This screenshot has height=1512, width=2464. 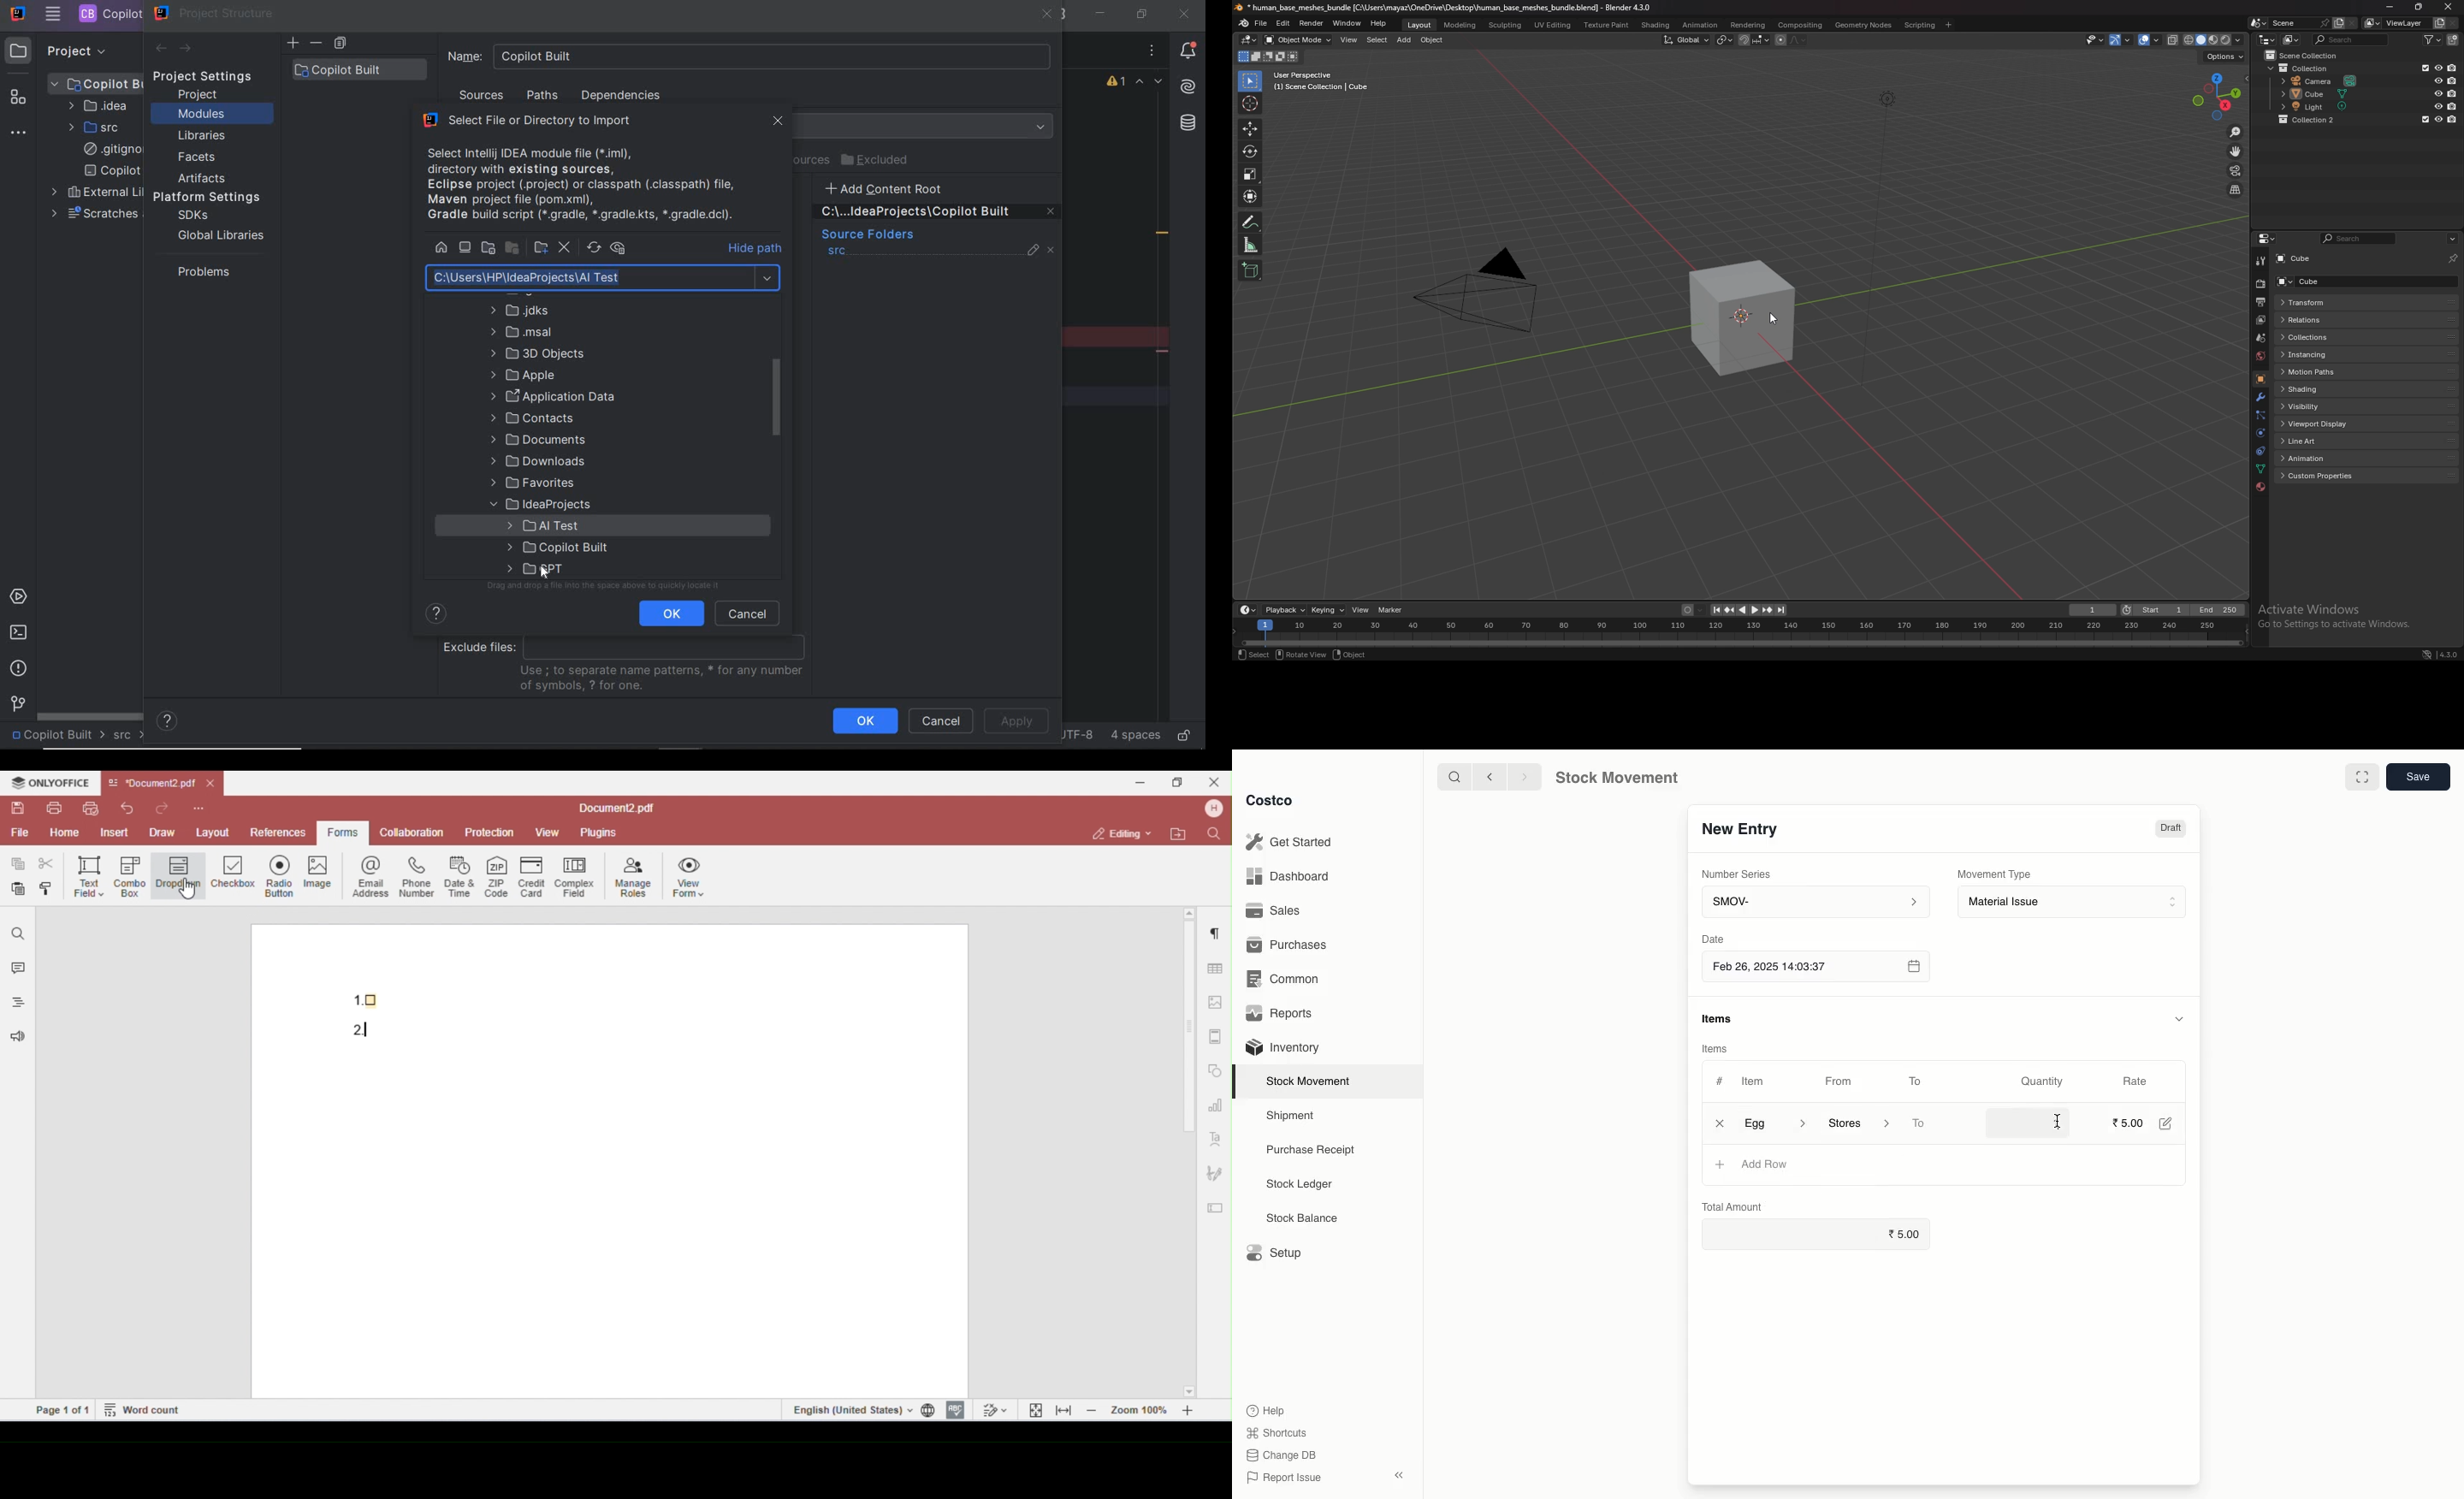 What do you see at coordinates (2417, 776) in the screenshot?
I see `save` at bounding box center [2417, 776].